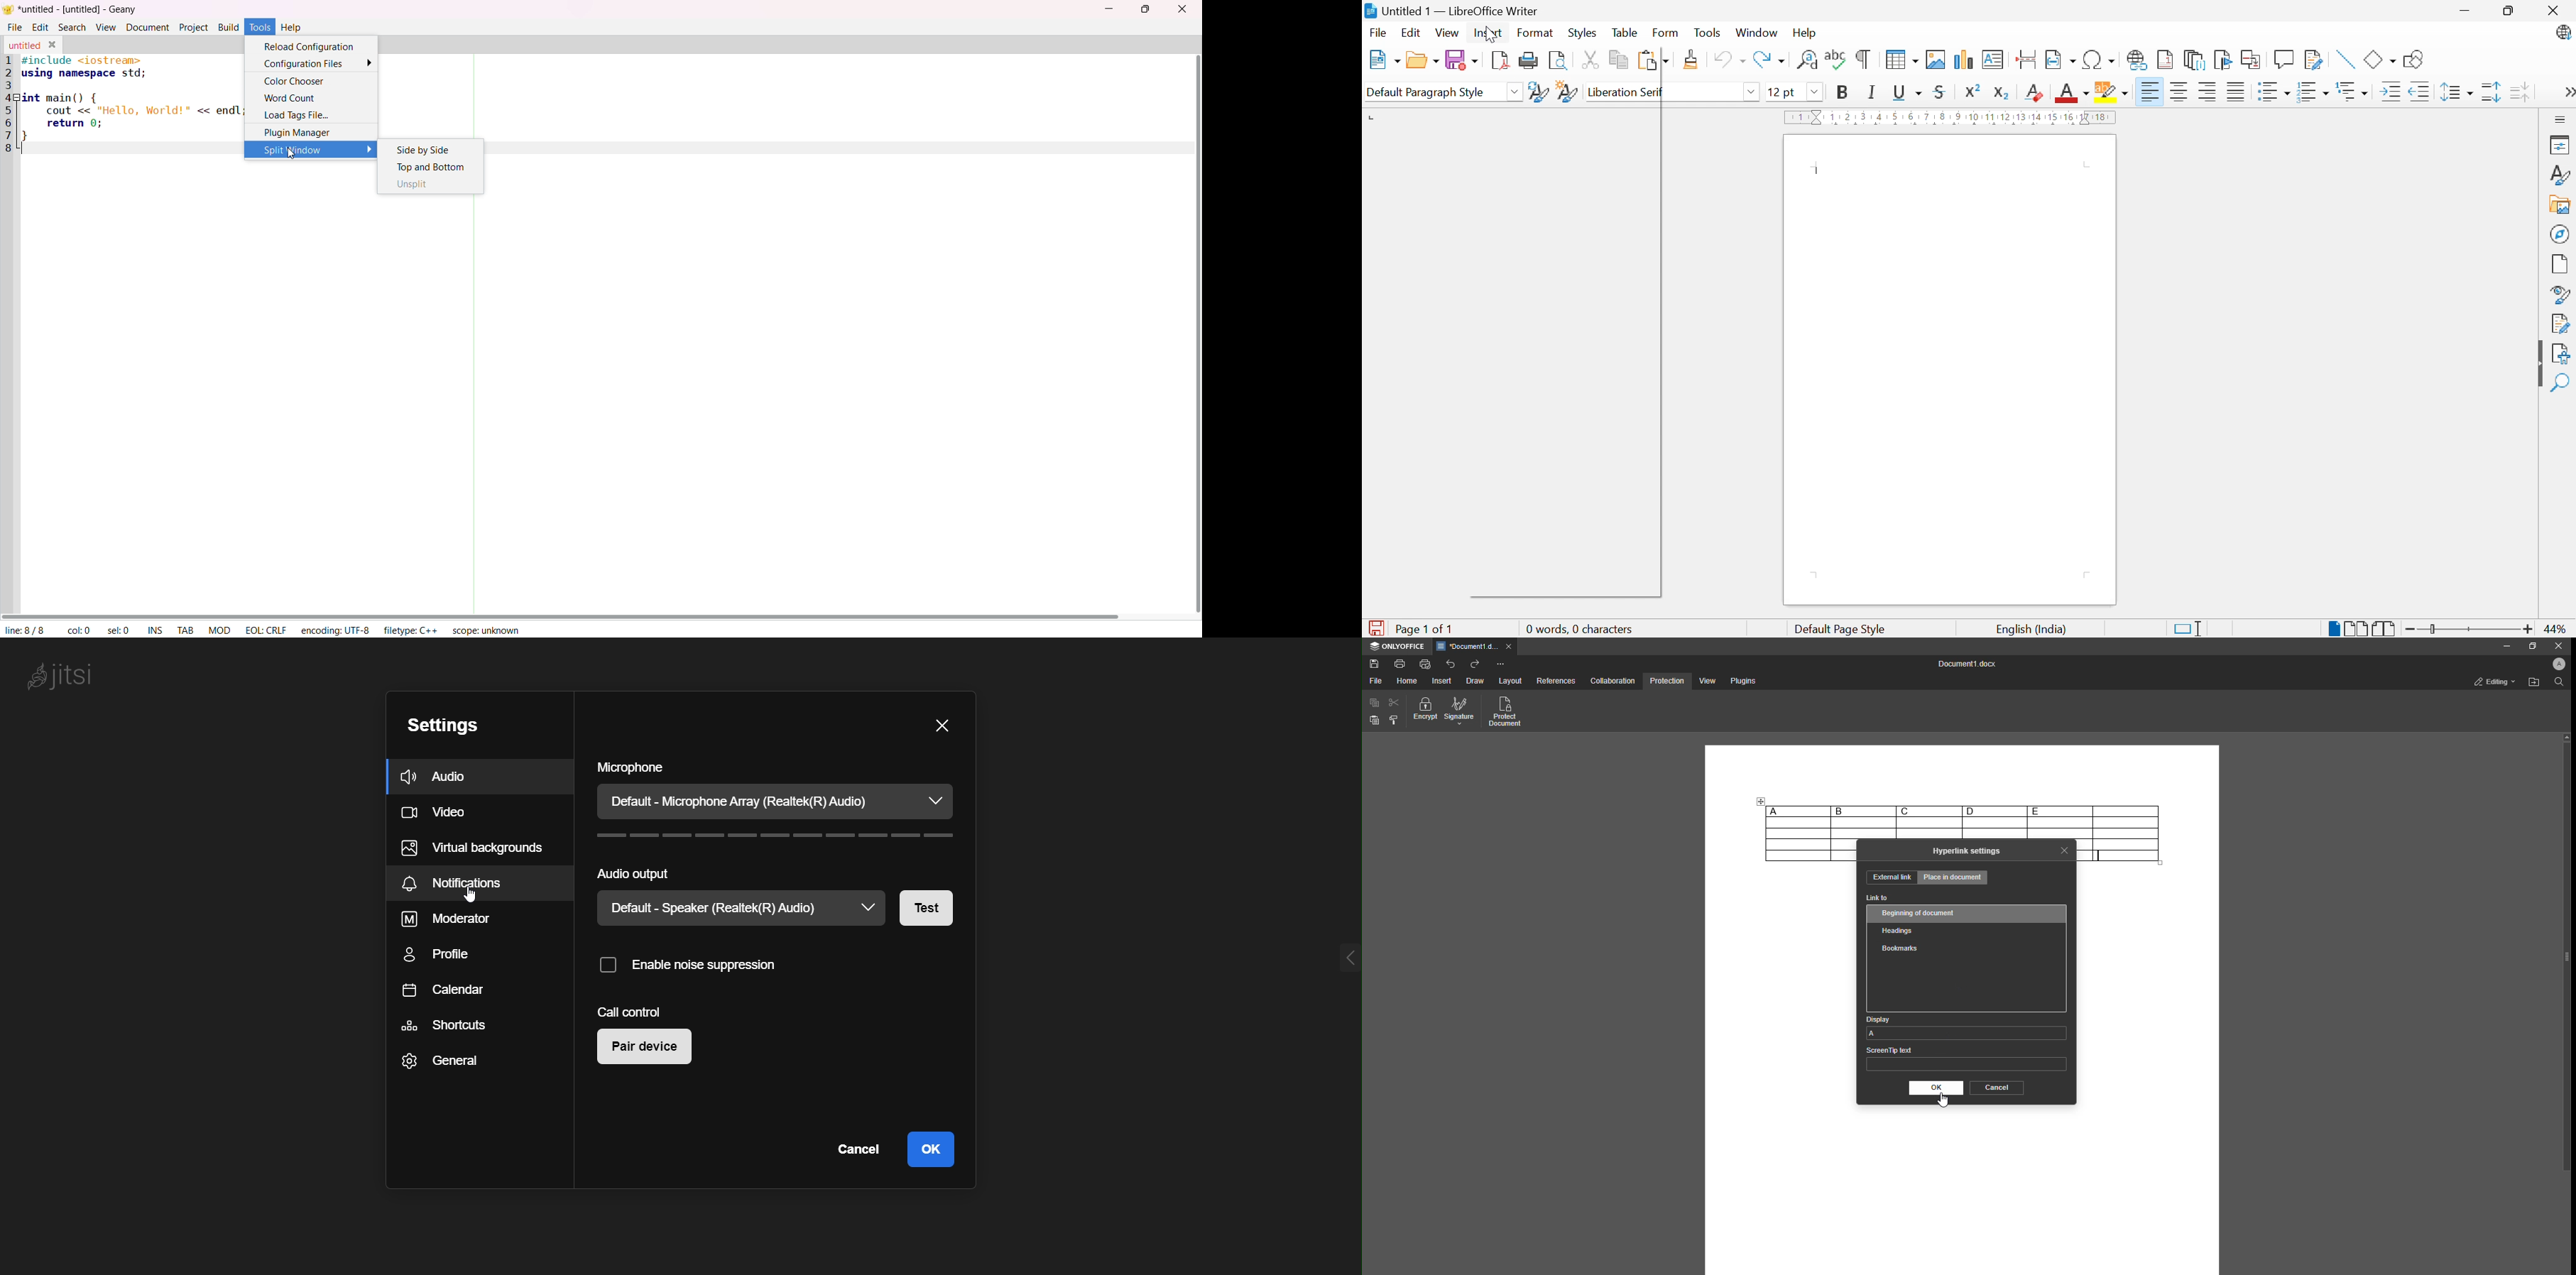  I want to click on Character highlighting color, so click(2113, 92).